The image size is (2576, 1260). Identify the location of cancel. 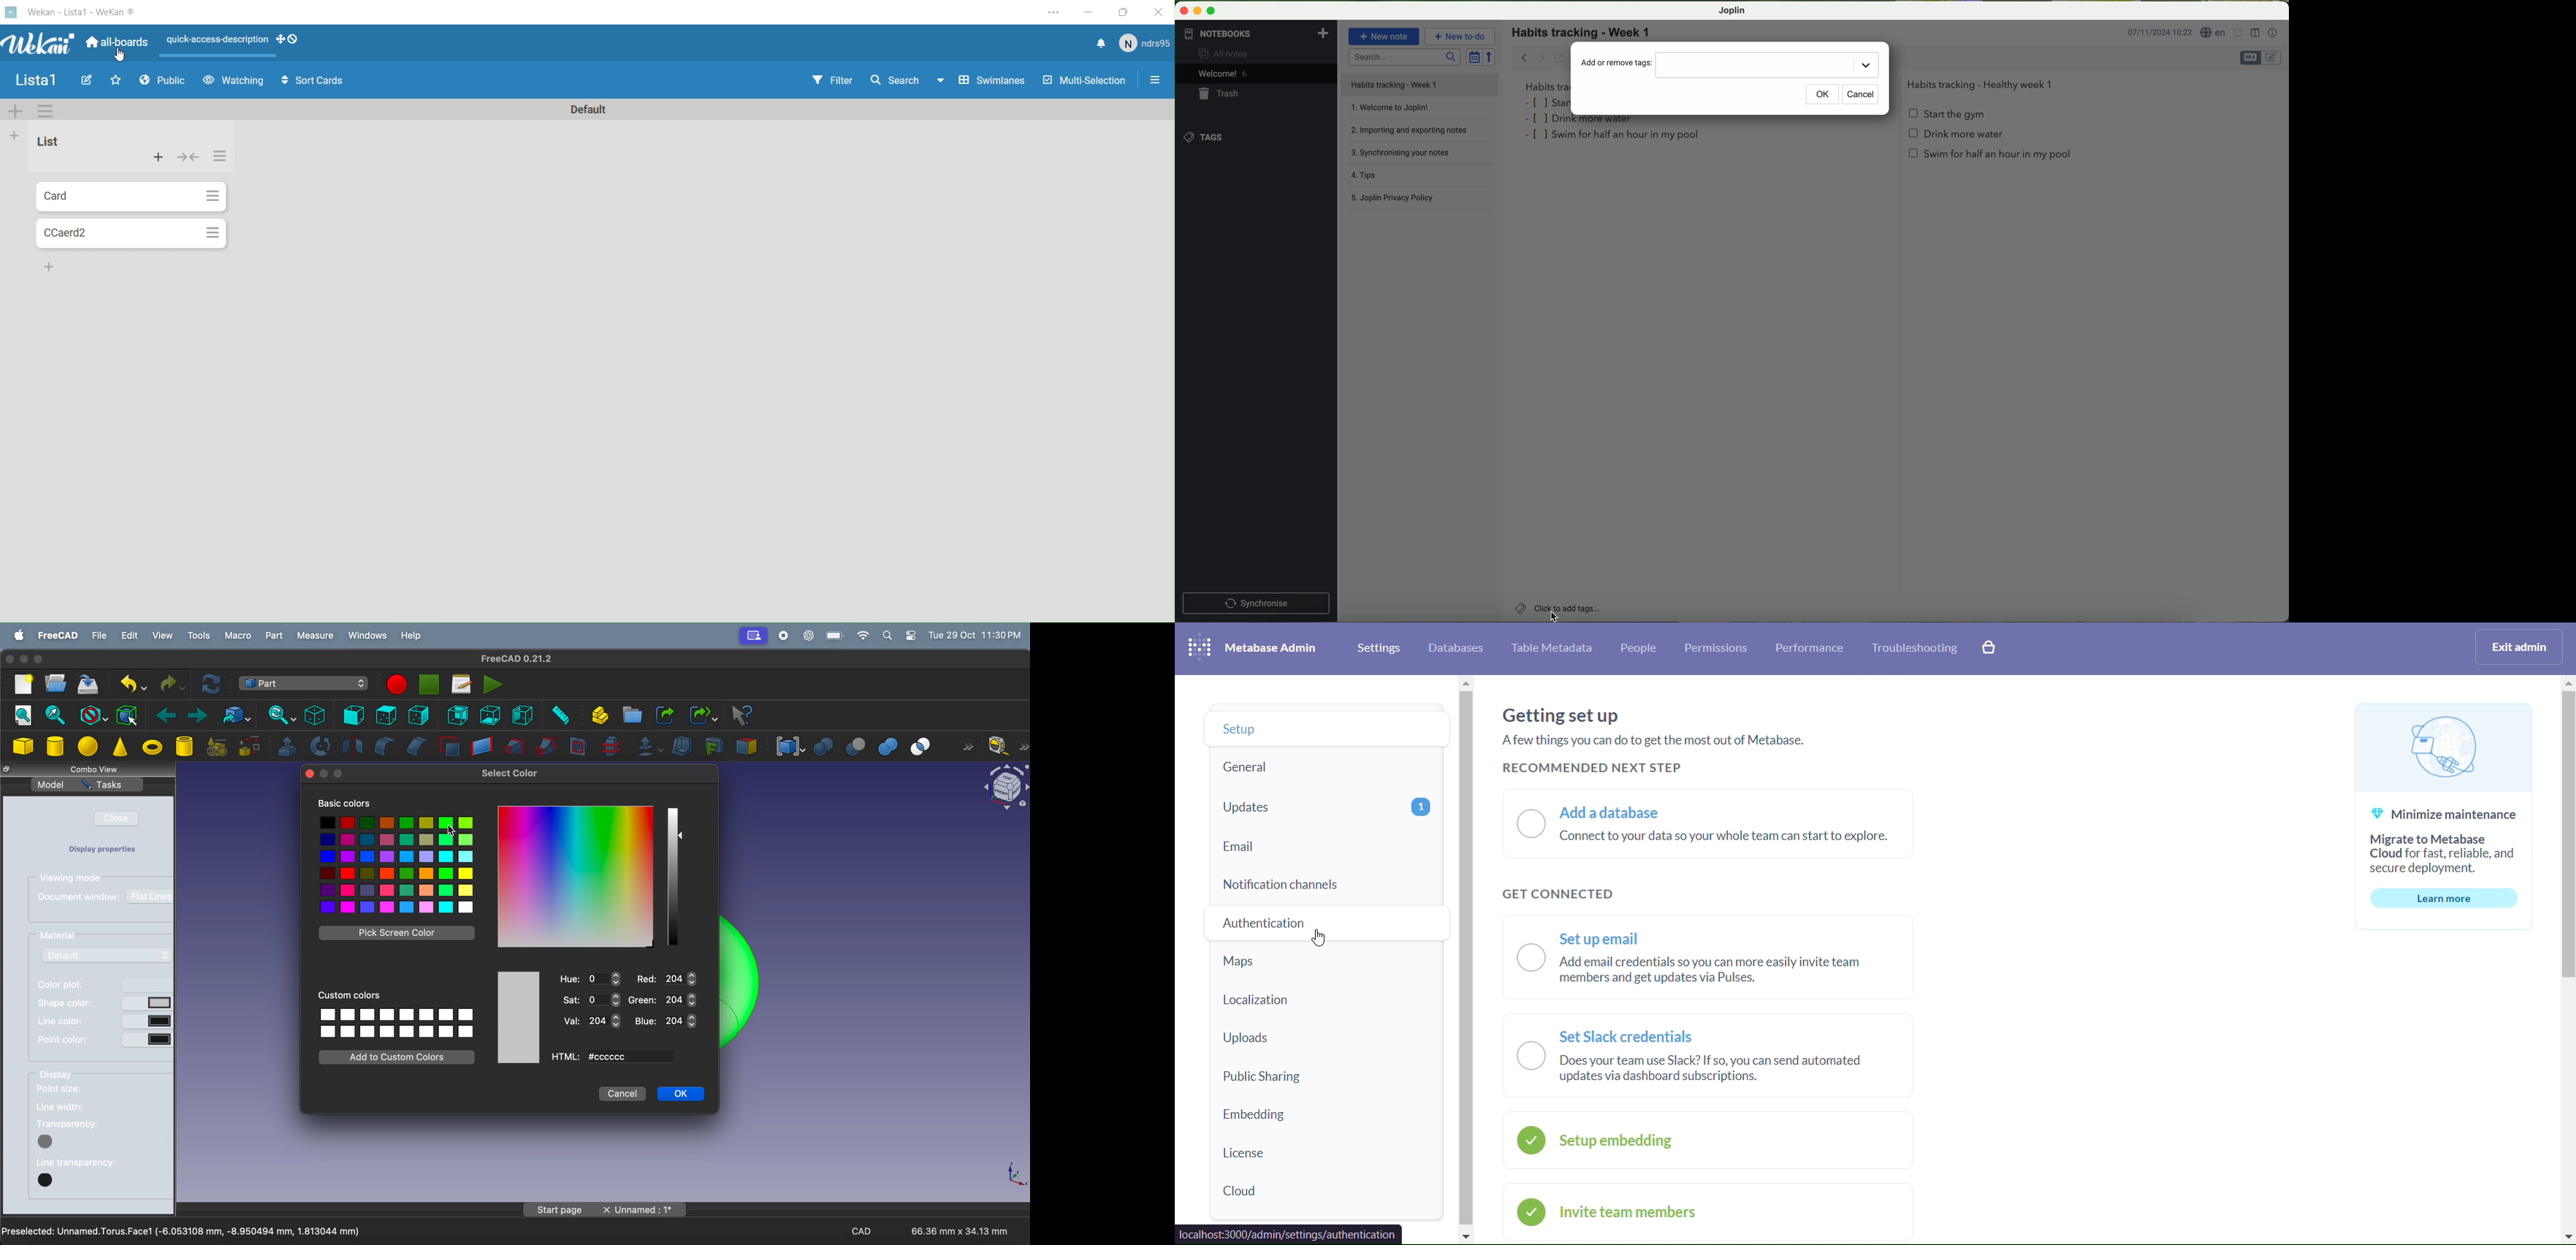
(1860, 95).